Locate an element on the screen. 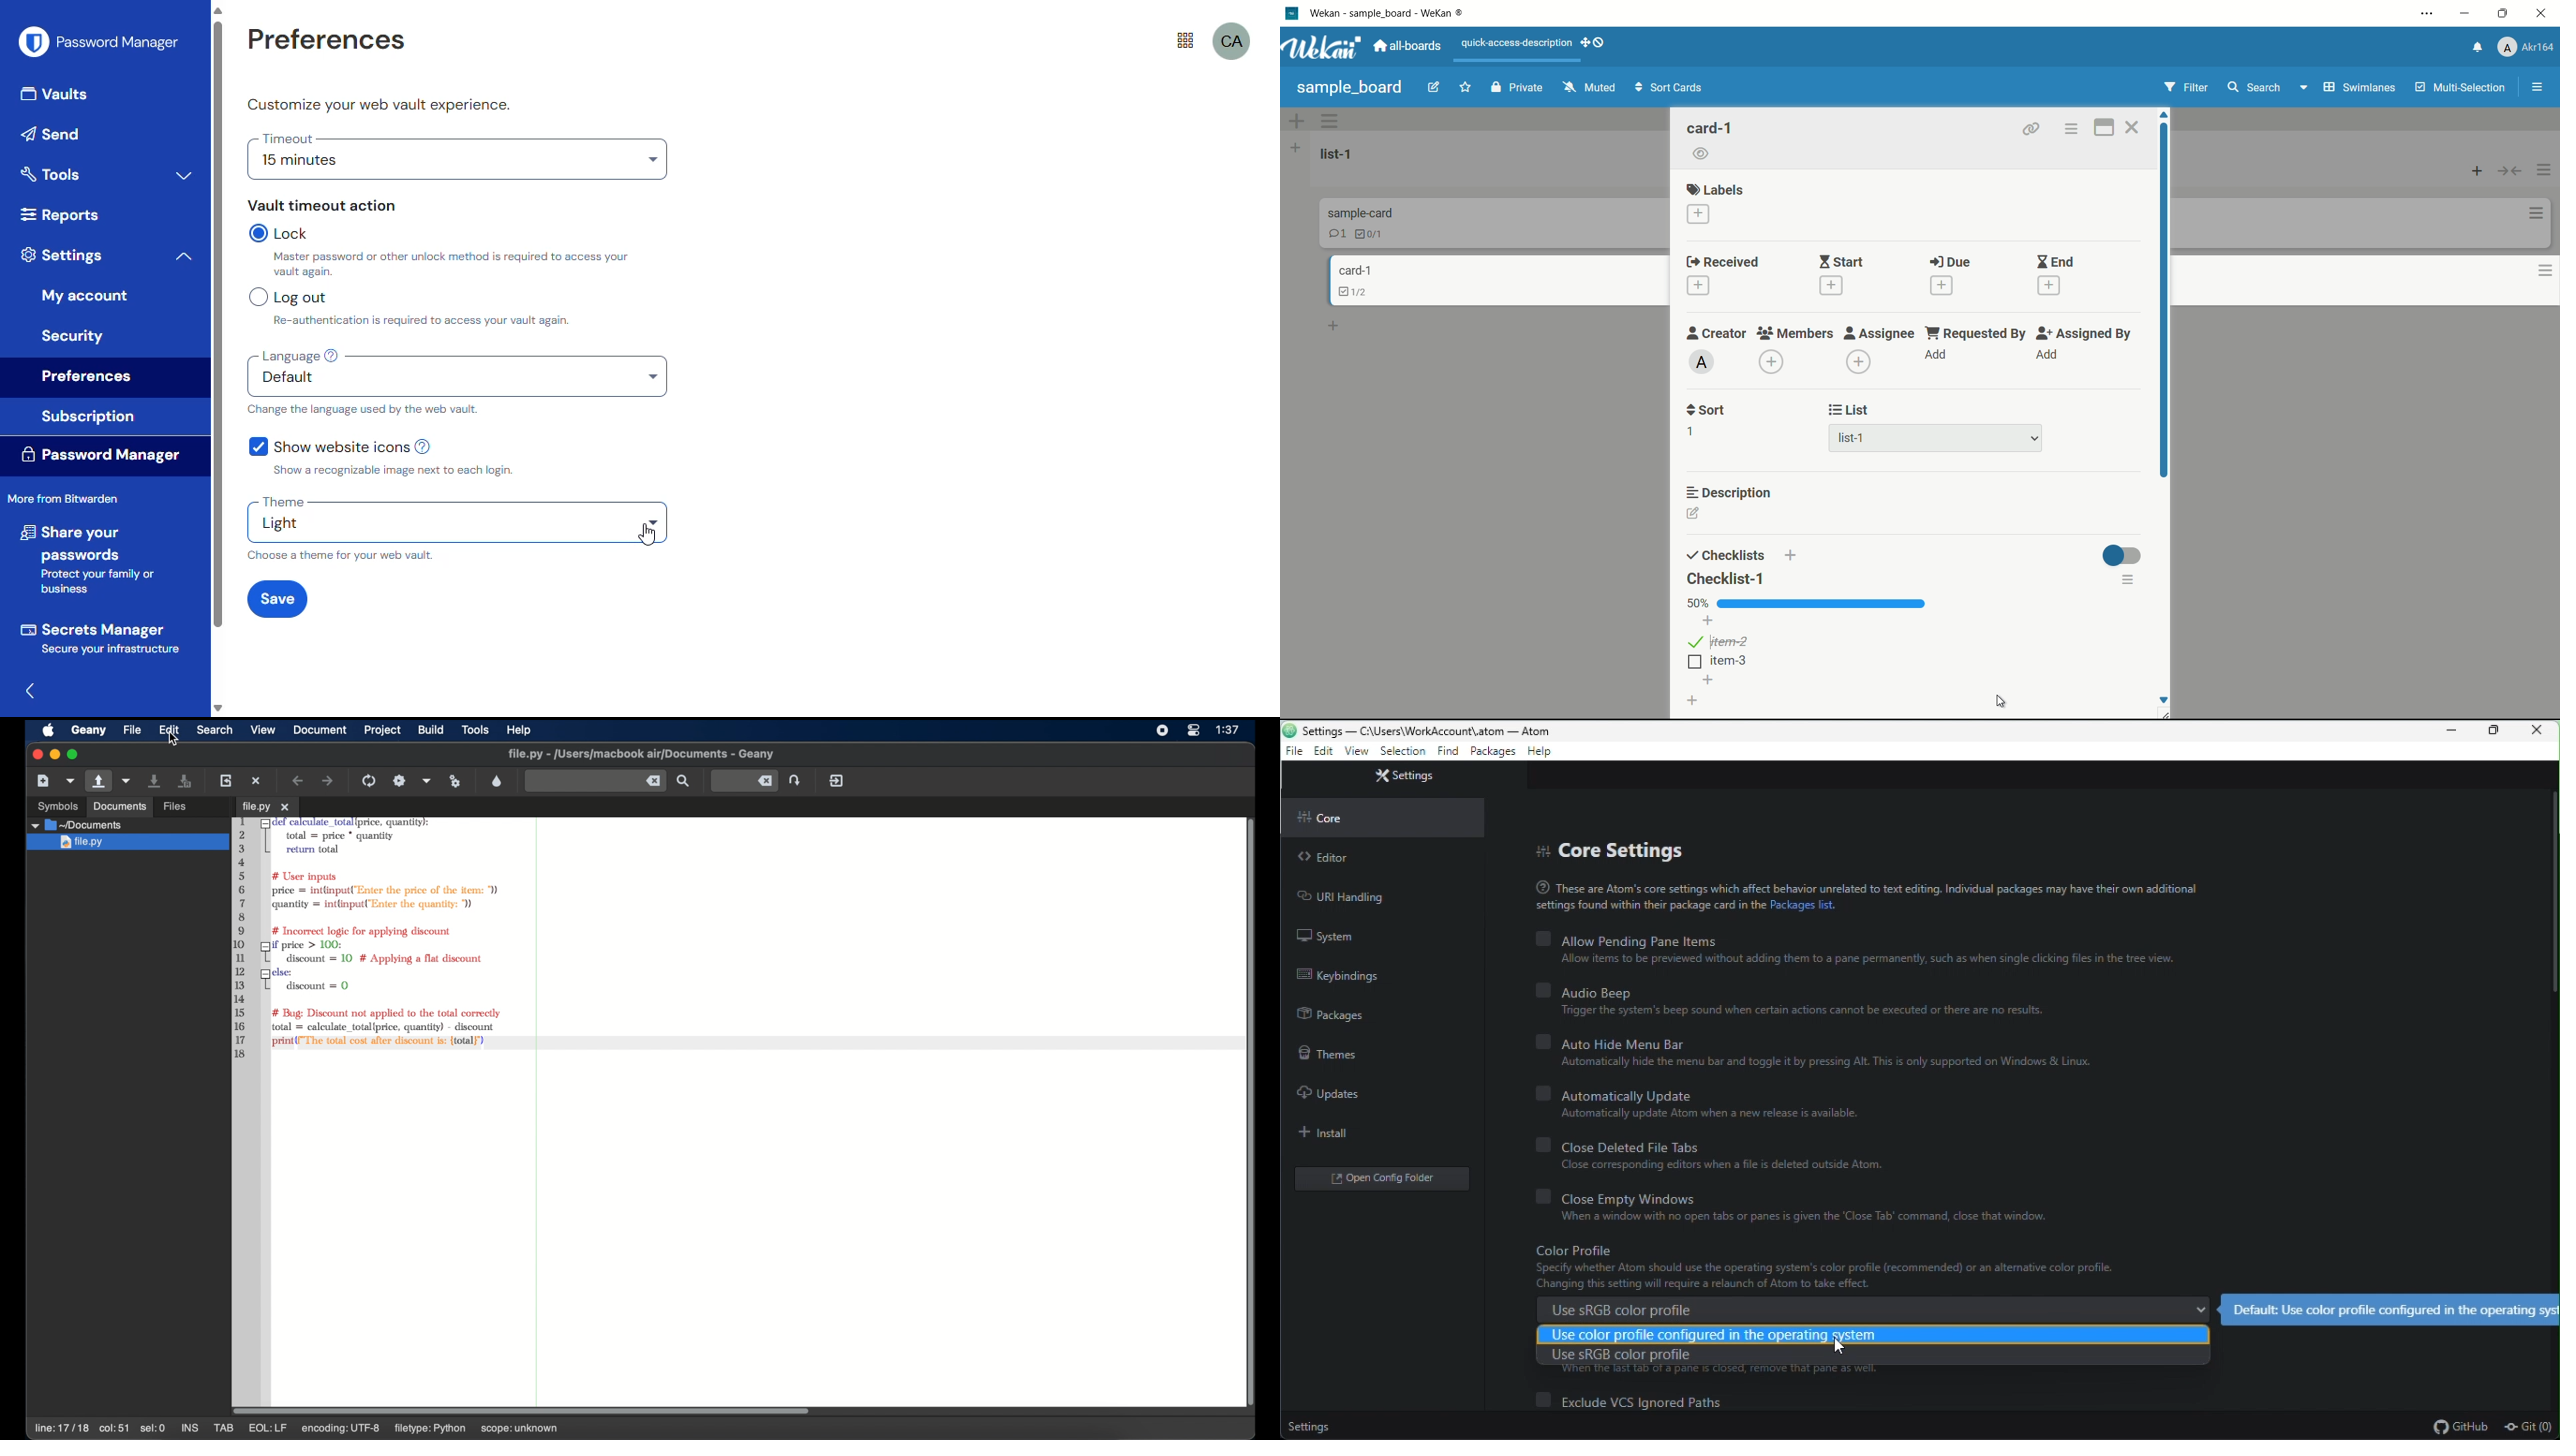  close card is located at coordinates (2134, 129).